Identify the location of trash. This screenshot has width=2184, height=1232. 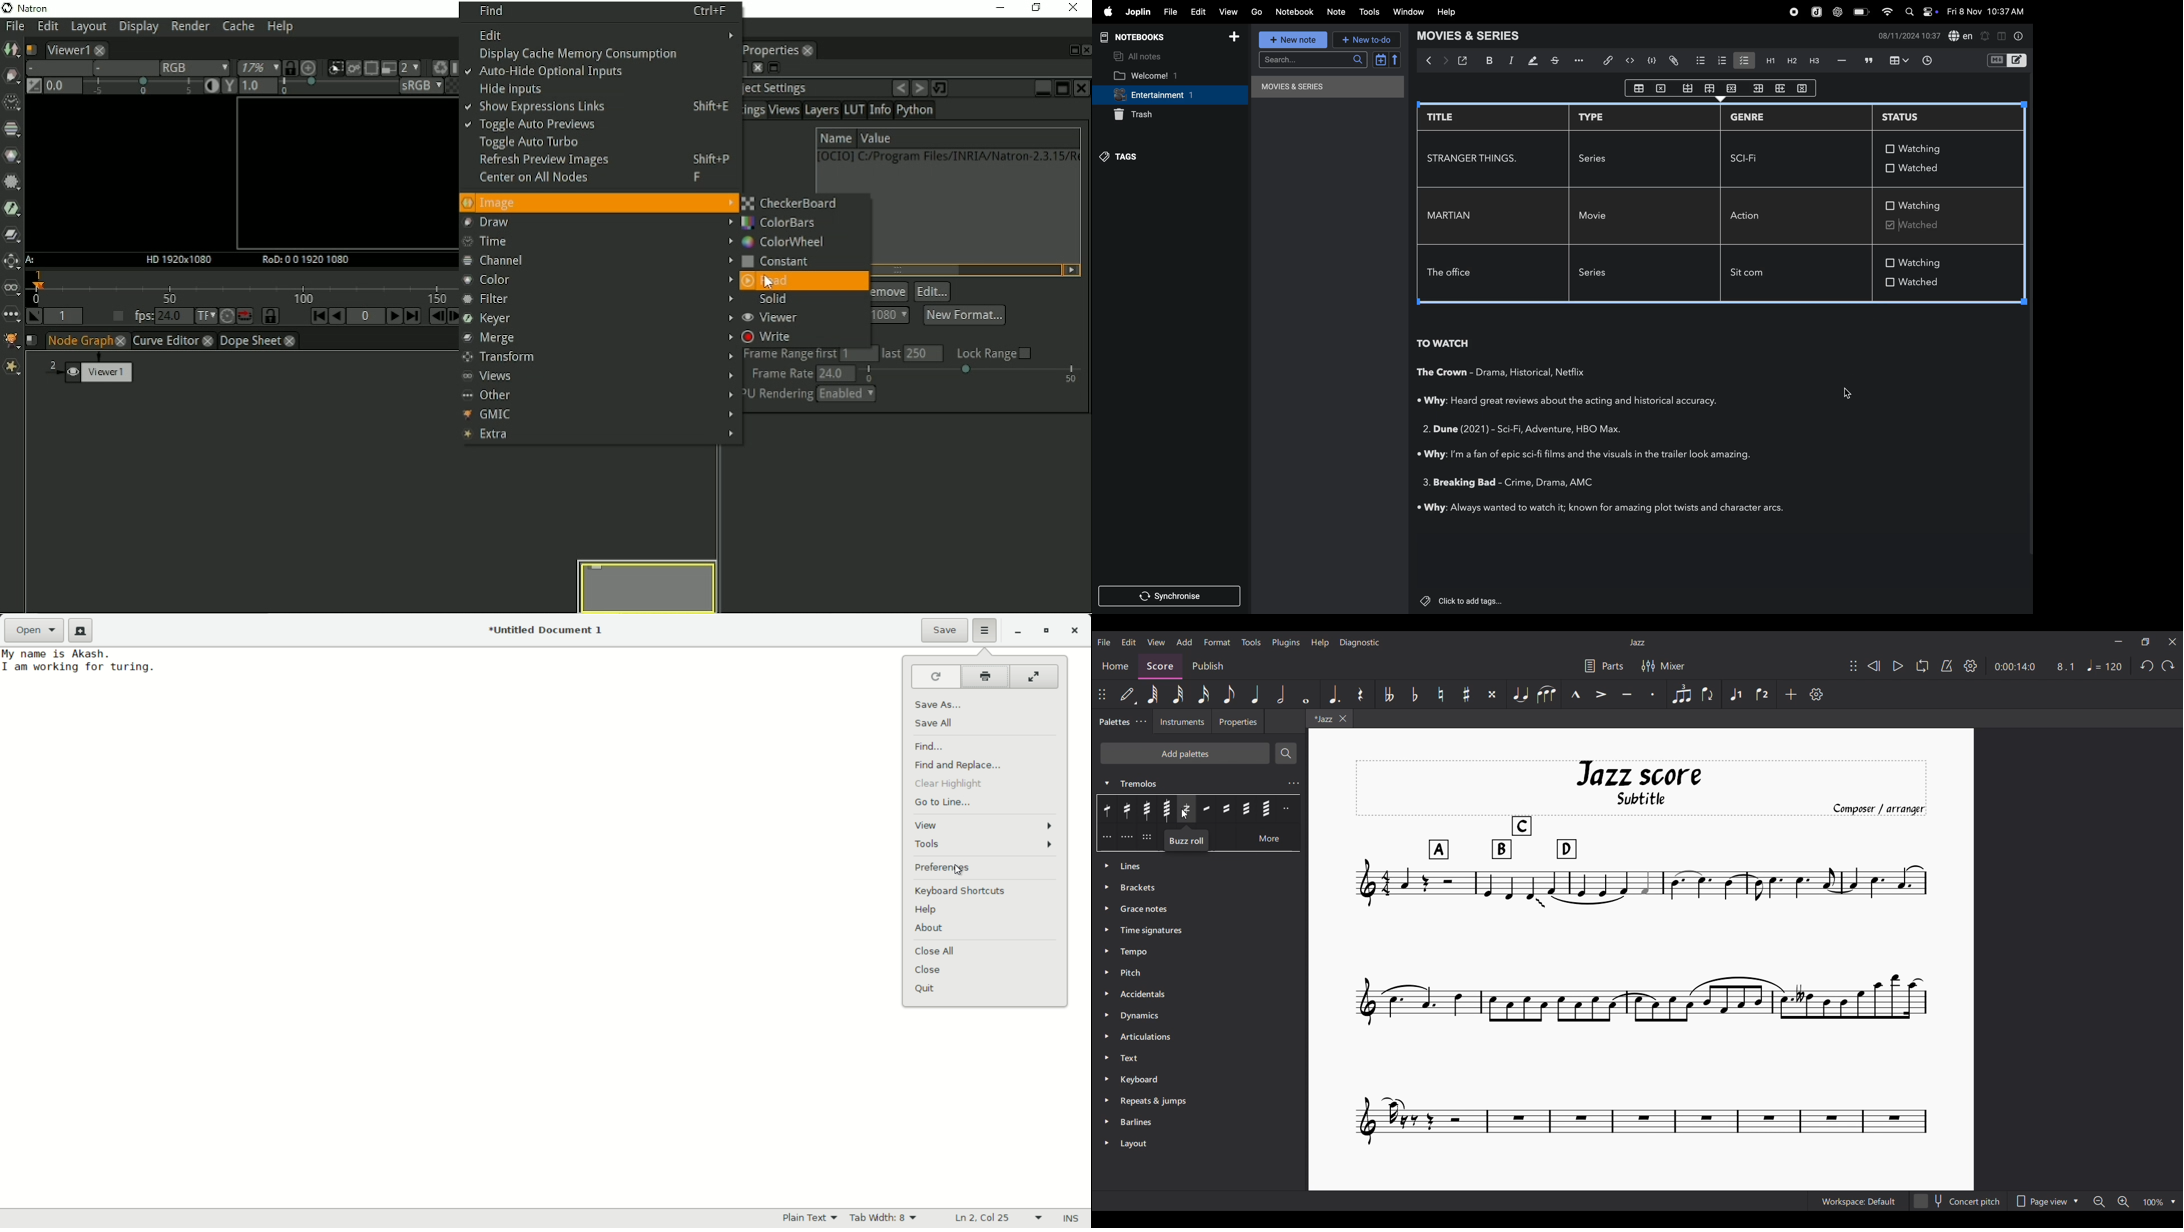
(1149, 116).